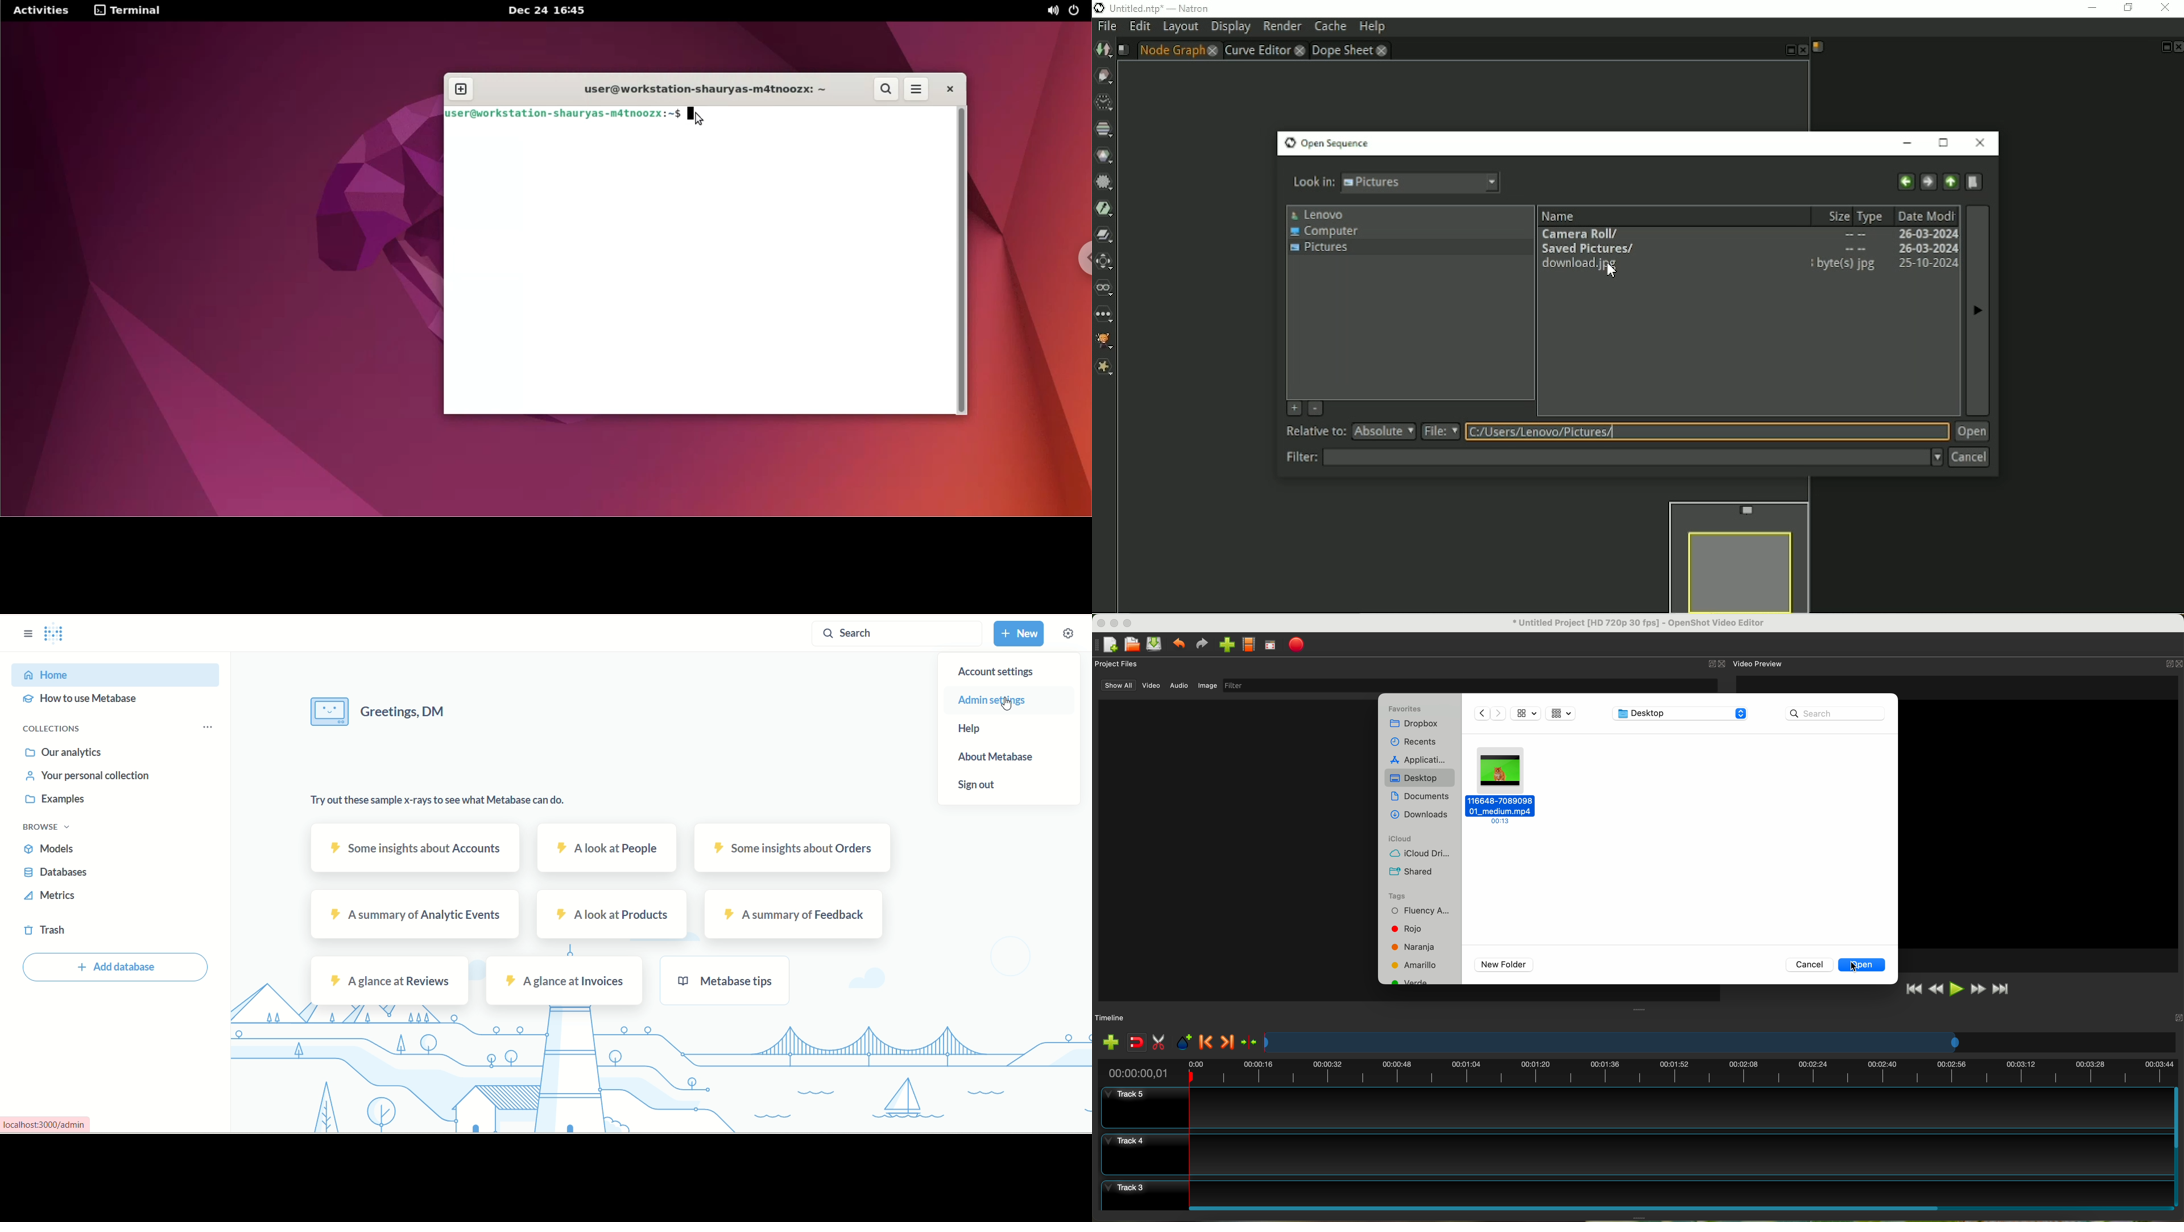 Image resolution: width=2184 pixels, height=1232 pixels. Describe the element at coordinates (1396, 897) in the screenshot. I see `tags` at that location.